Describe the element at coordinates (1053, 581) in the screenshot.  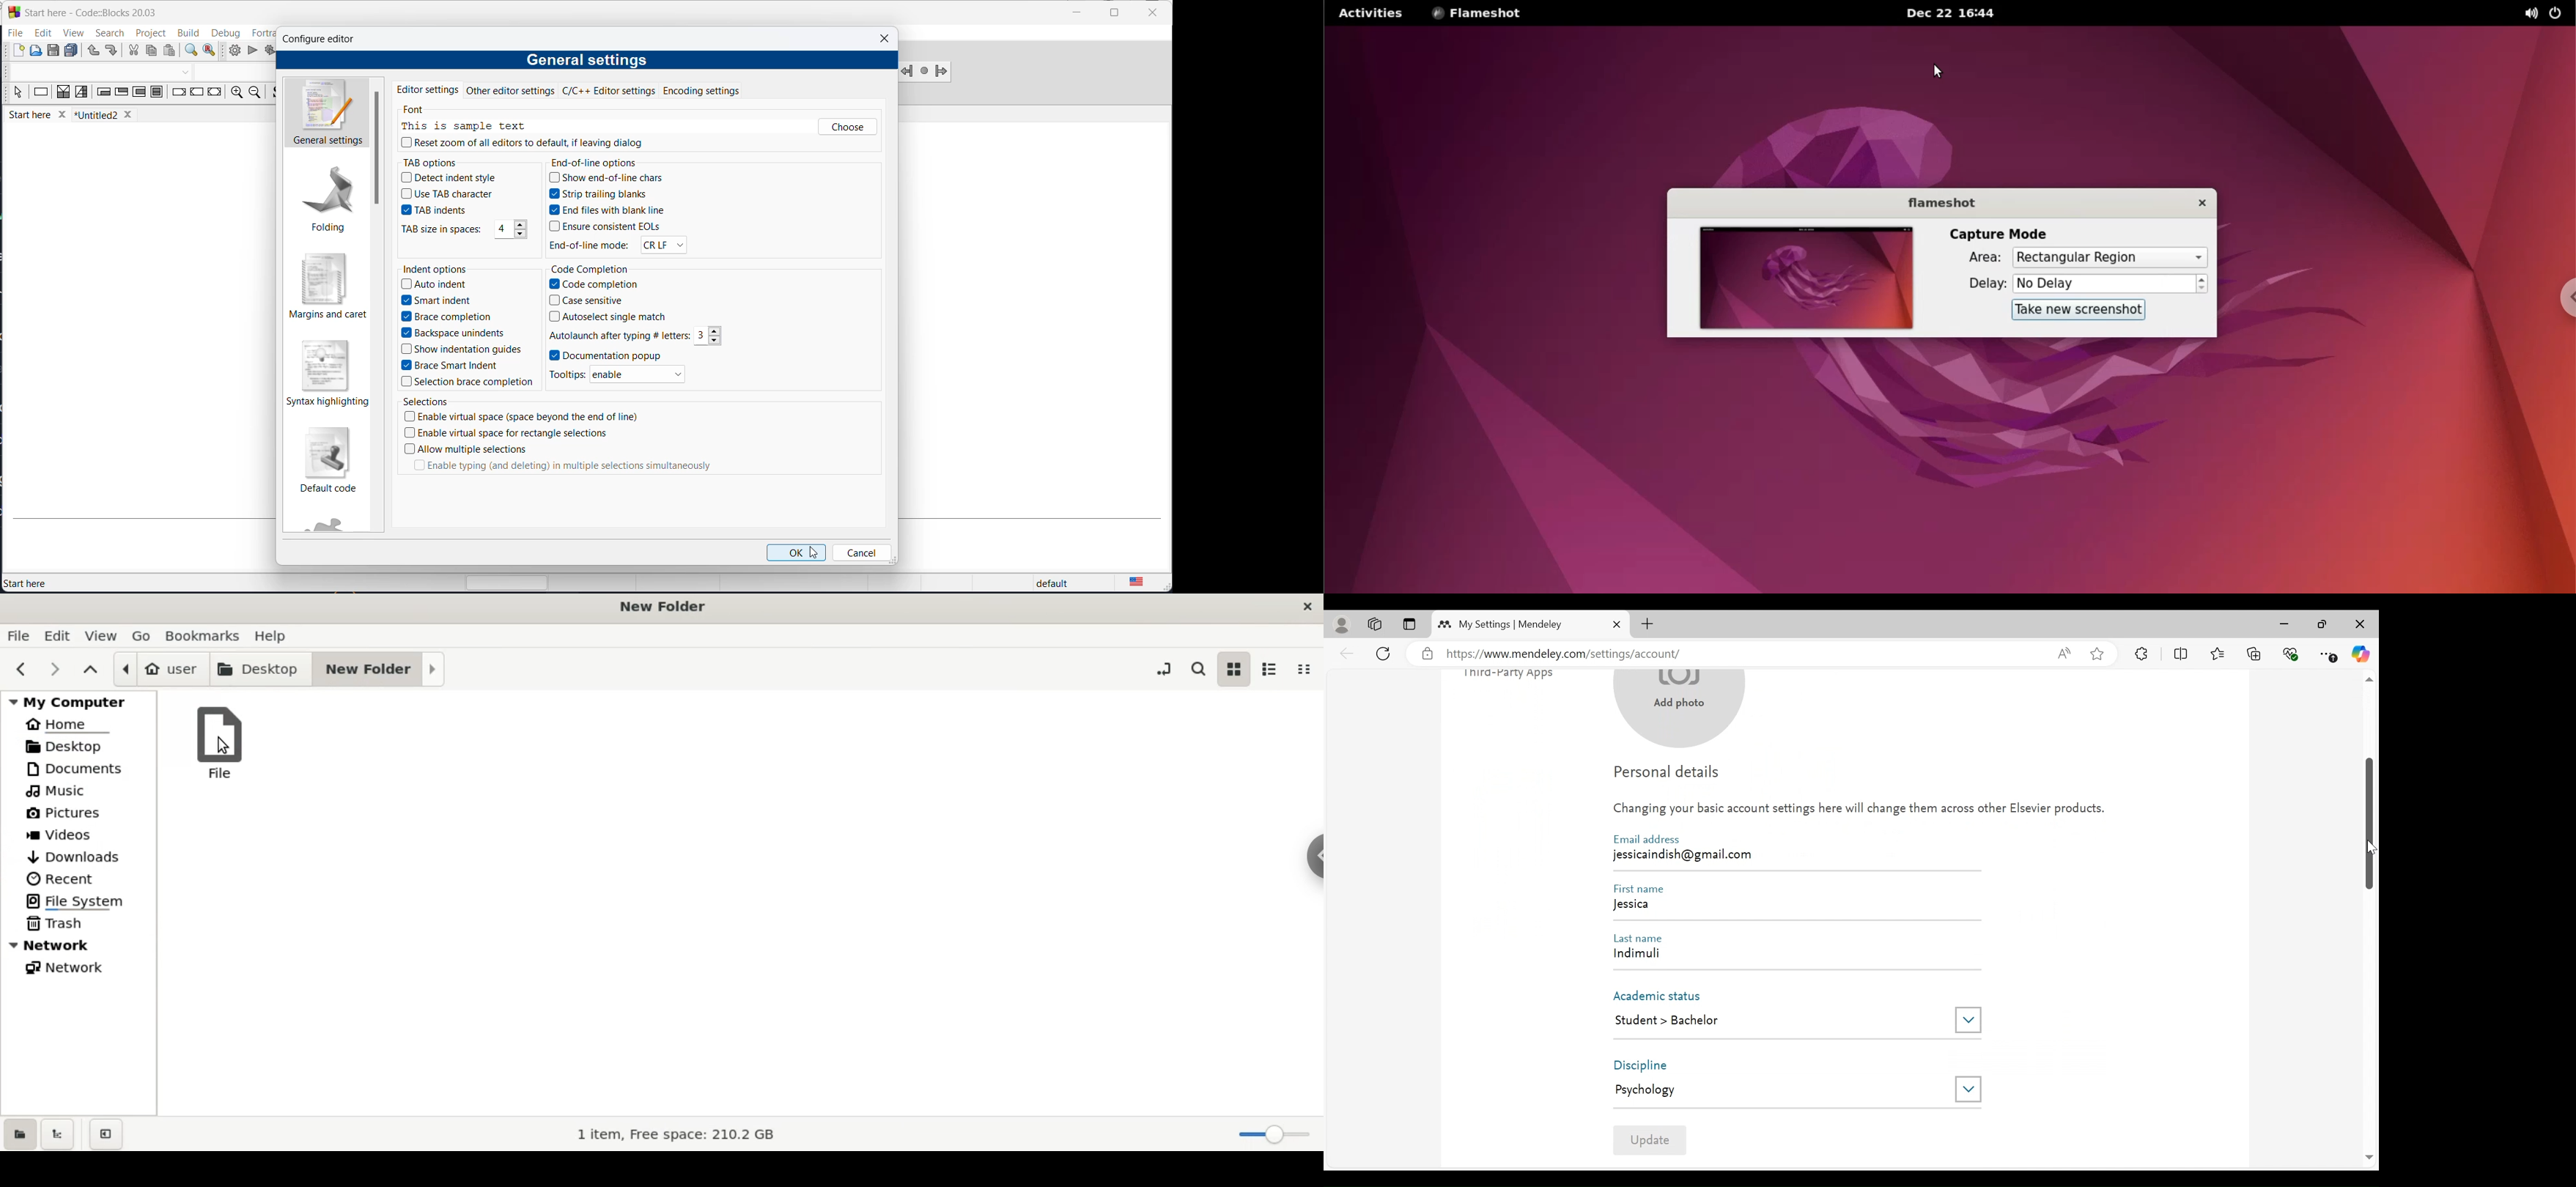
I see `default` at that location.